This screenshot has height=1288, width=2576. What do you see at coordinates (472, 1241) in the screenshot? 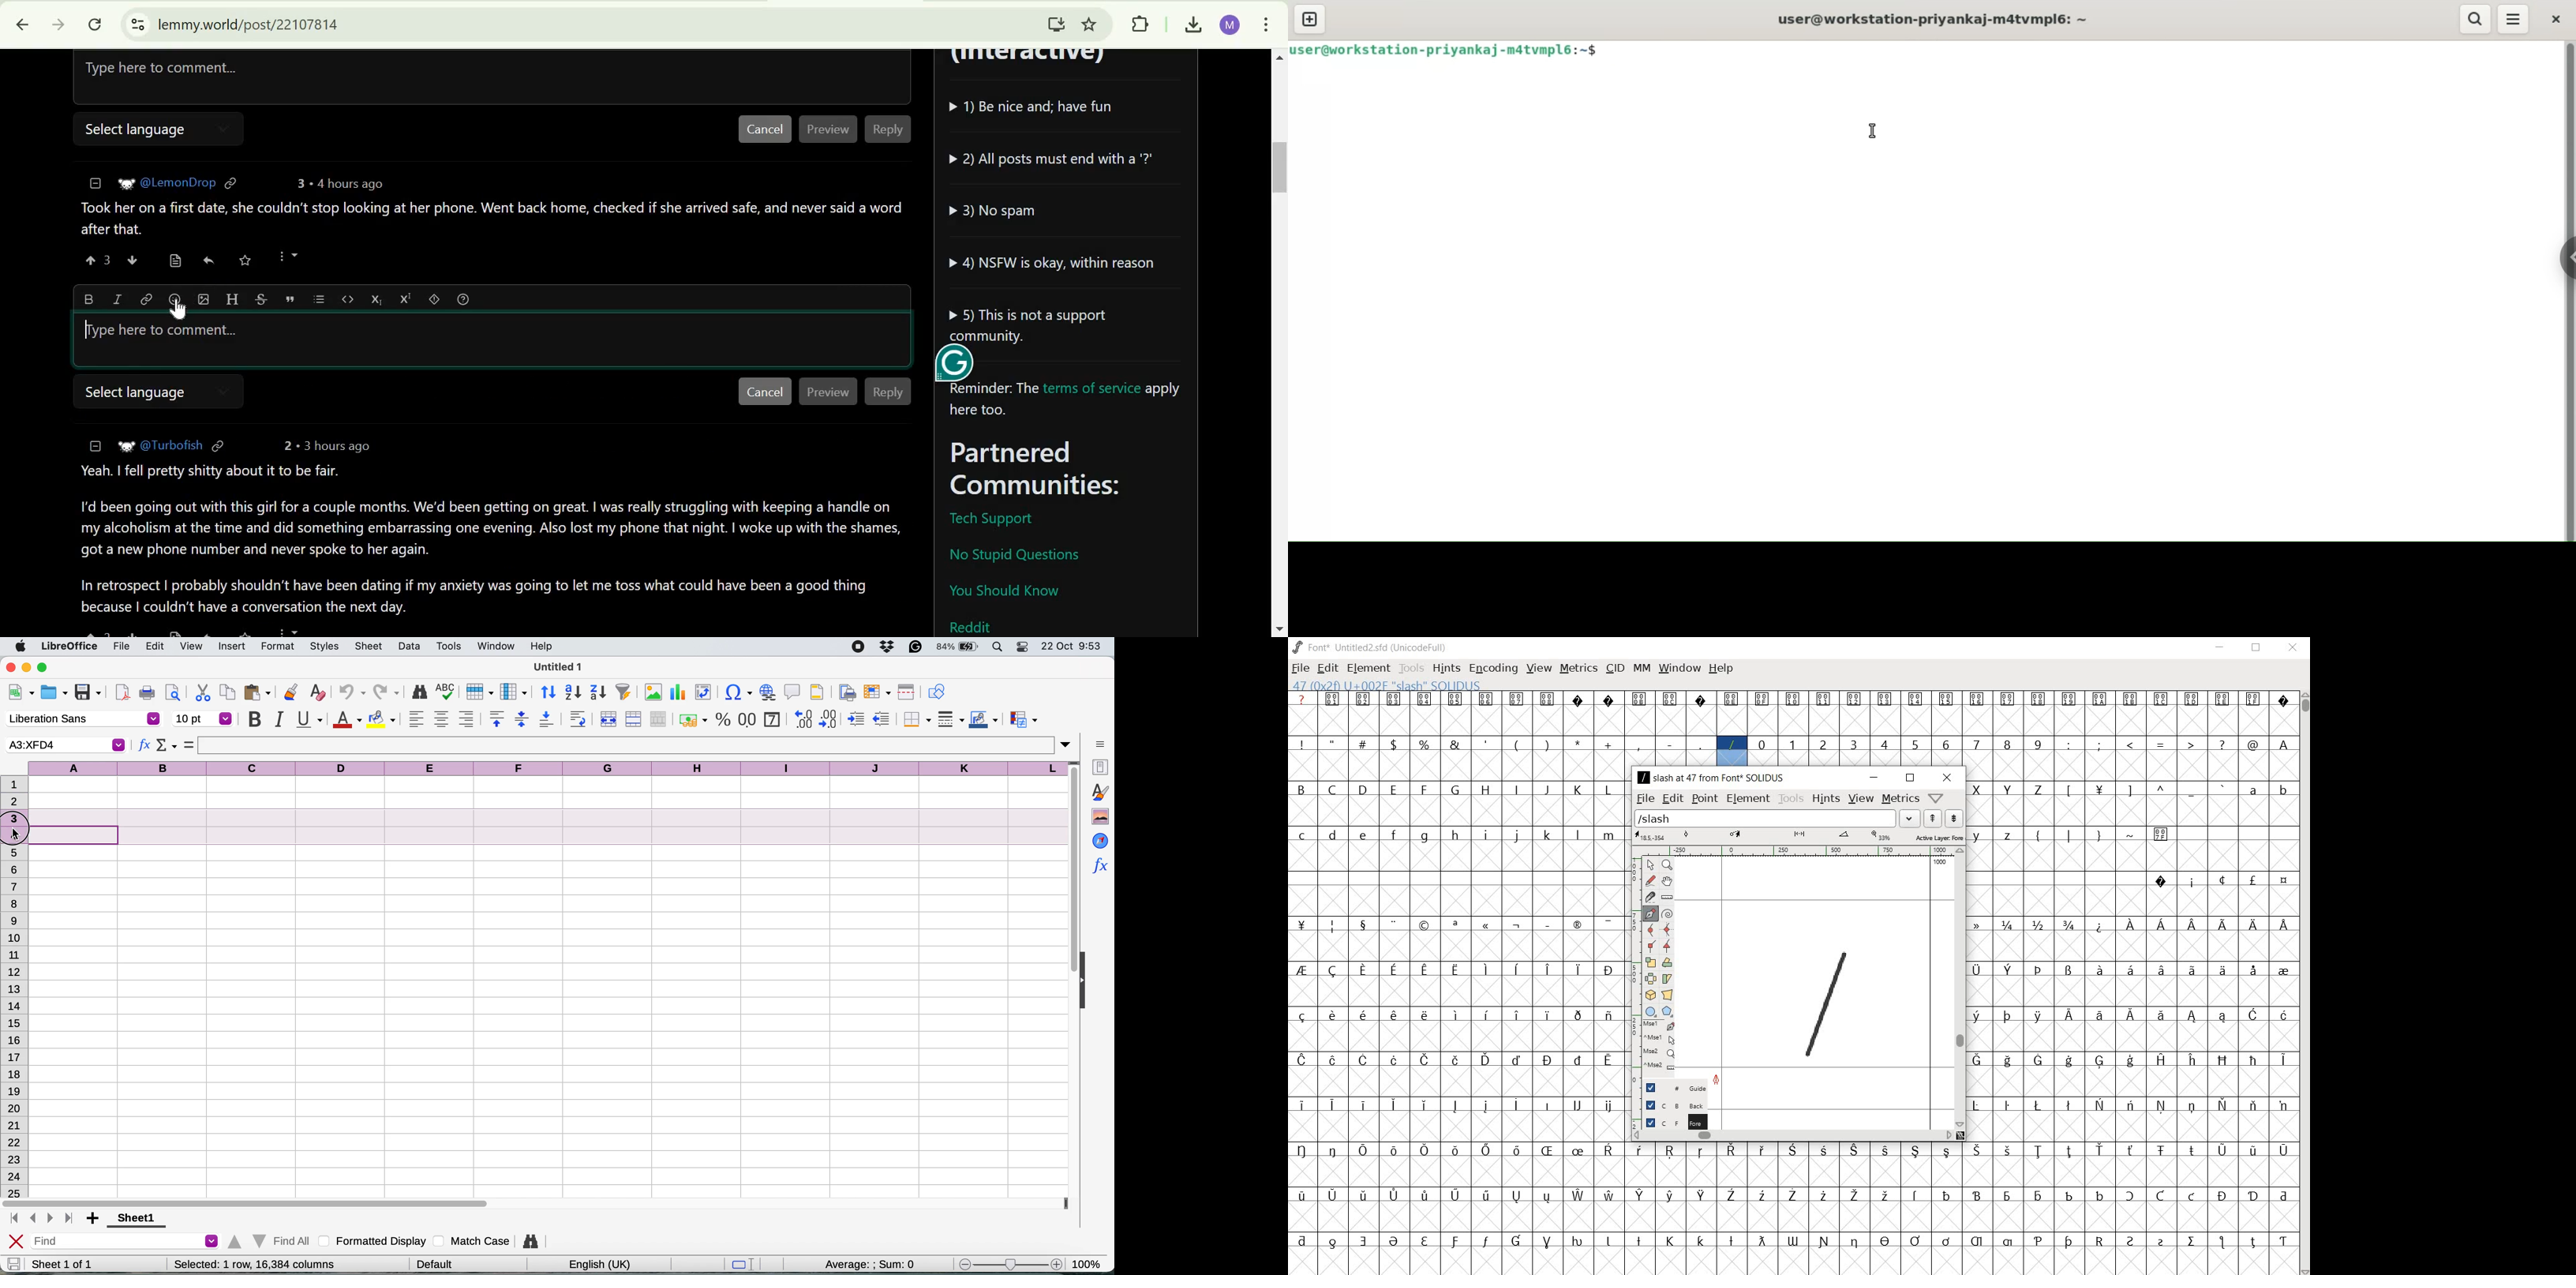
I see `match case` at bounding box center [472, 1241].